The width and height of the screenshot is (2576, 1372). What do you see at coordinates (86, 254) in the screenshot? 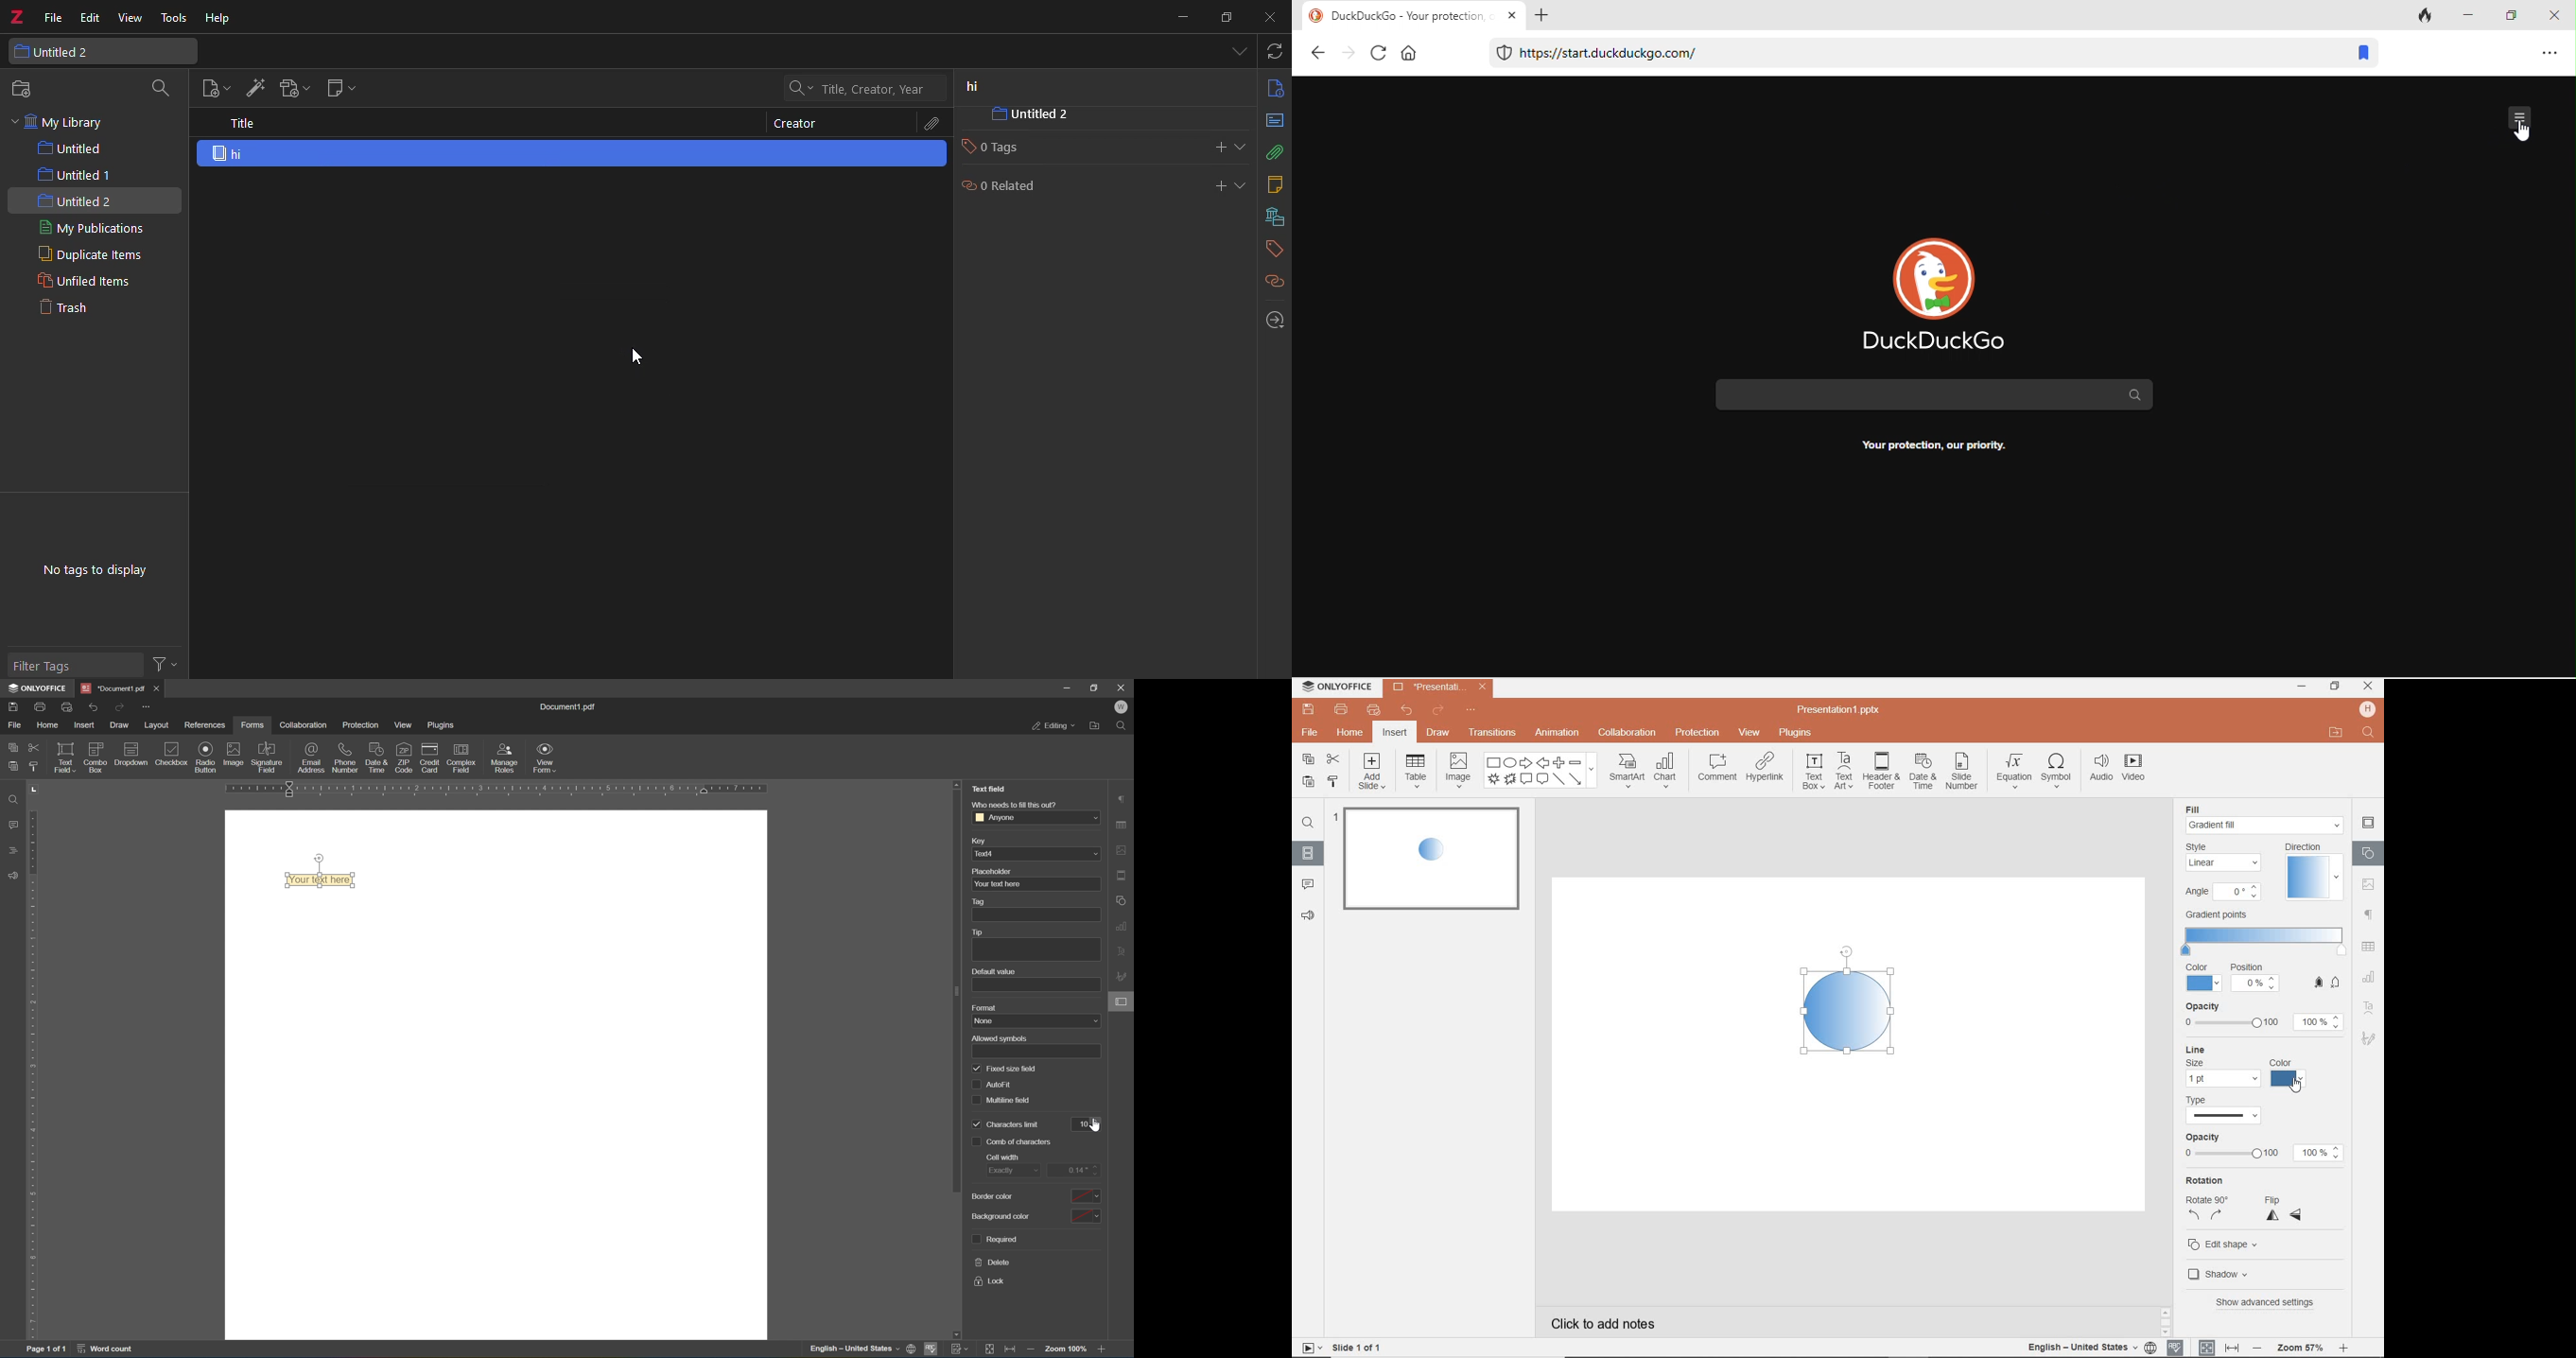
I see `duplicate items` at bounding box center [86, 254].